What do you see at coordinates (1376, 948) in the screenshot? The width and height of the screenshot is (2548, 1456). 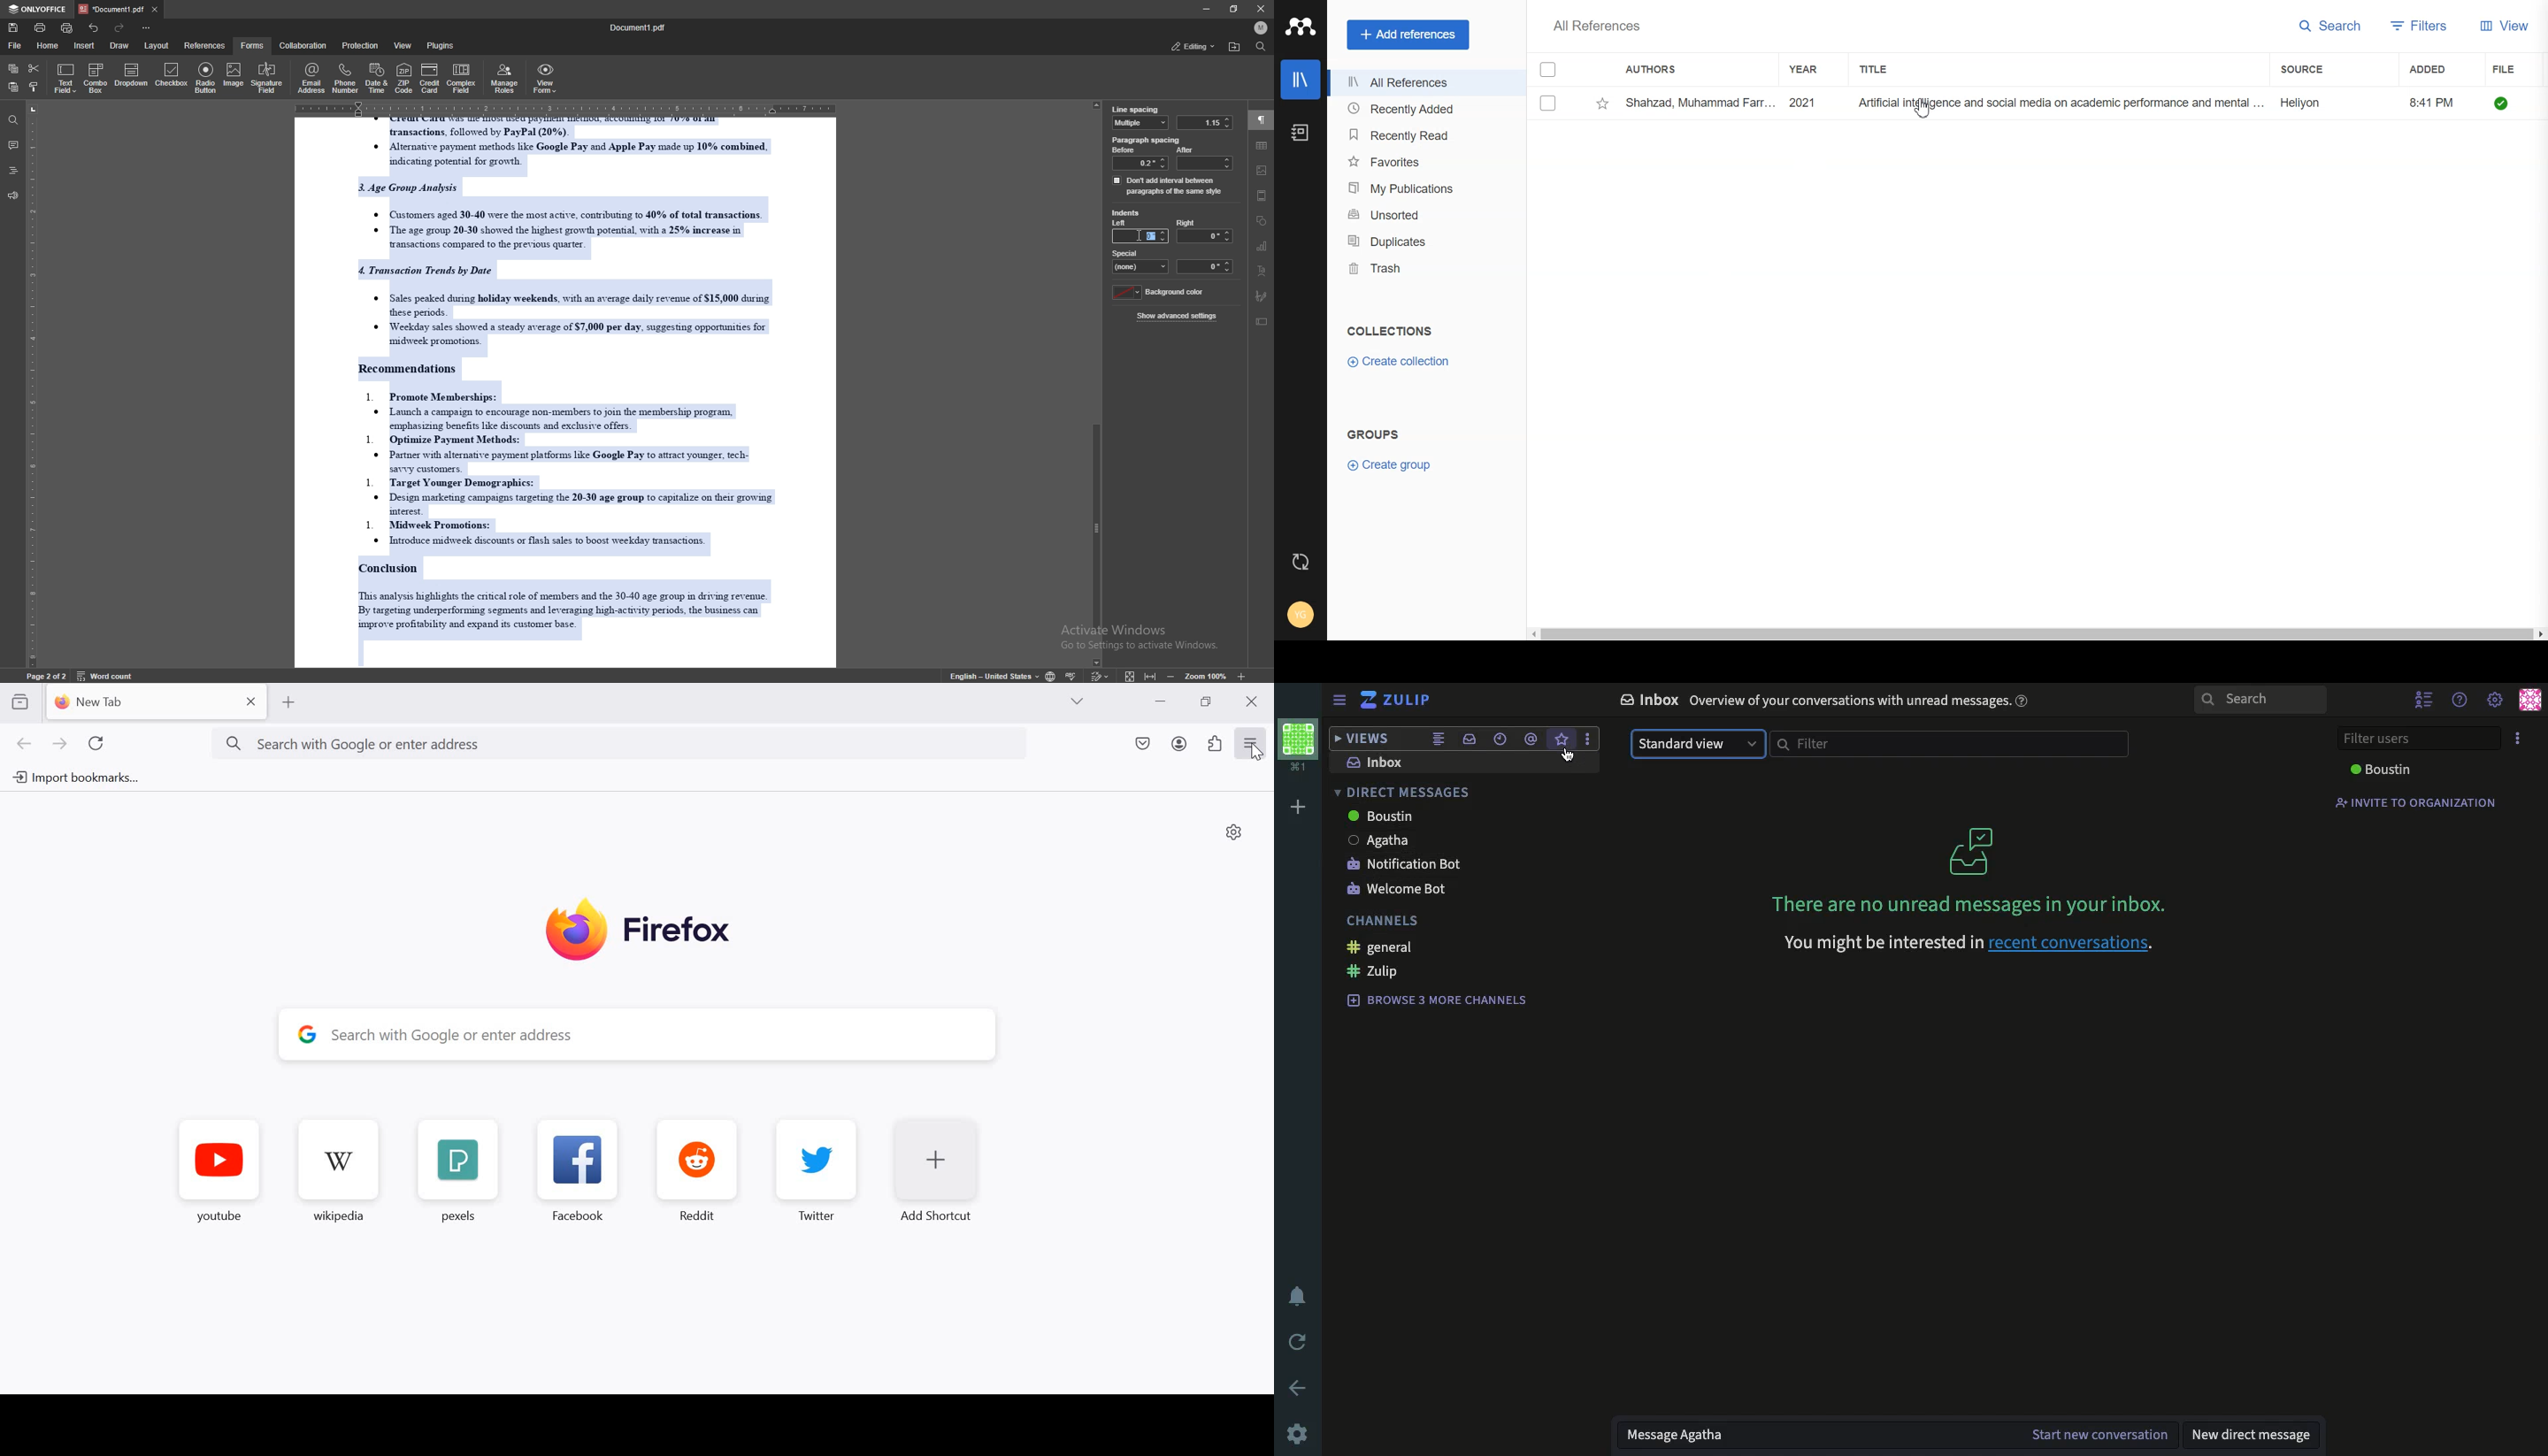 I see `general` at bounding box center [1376, 948].